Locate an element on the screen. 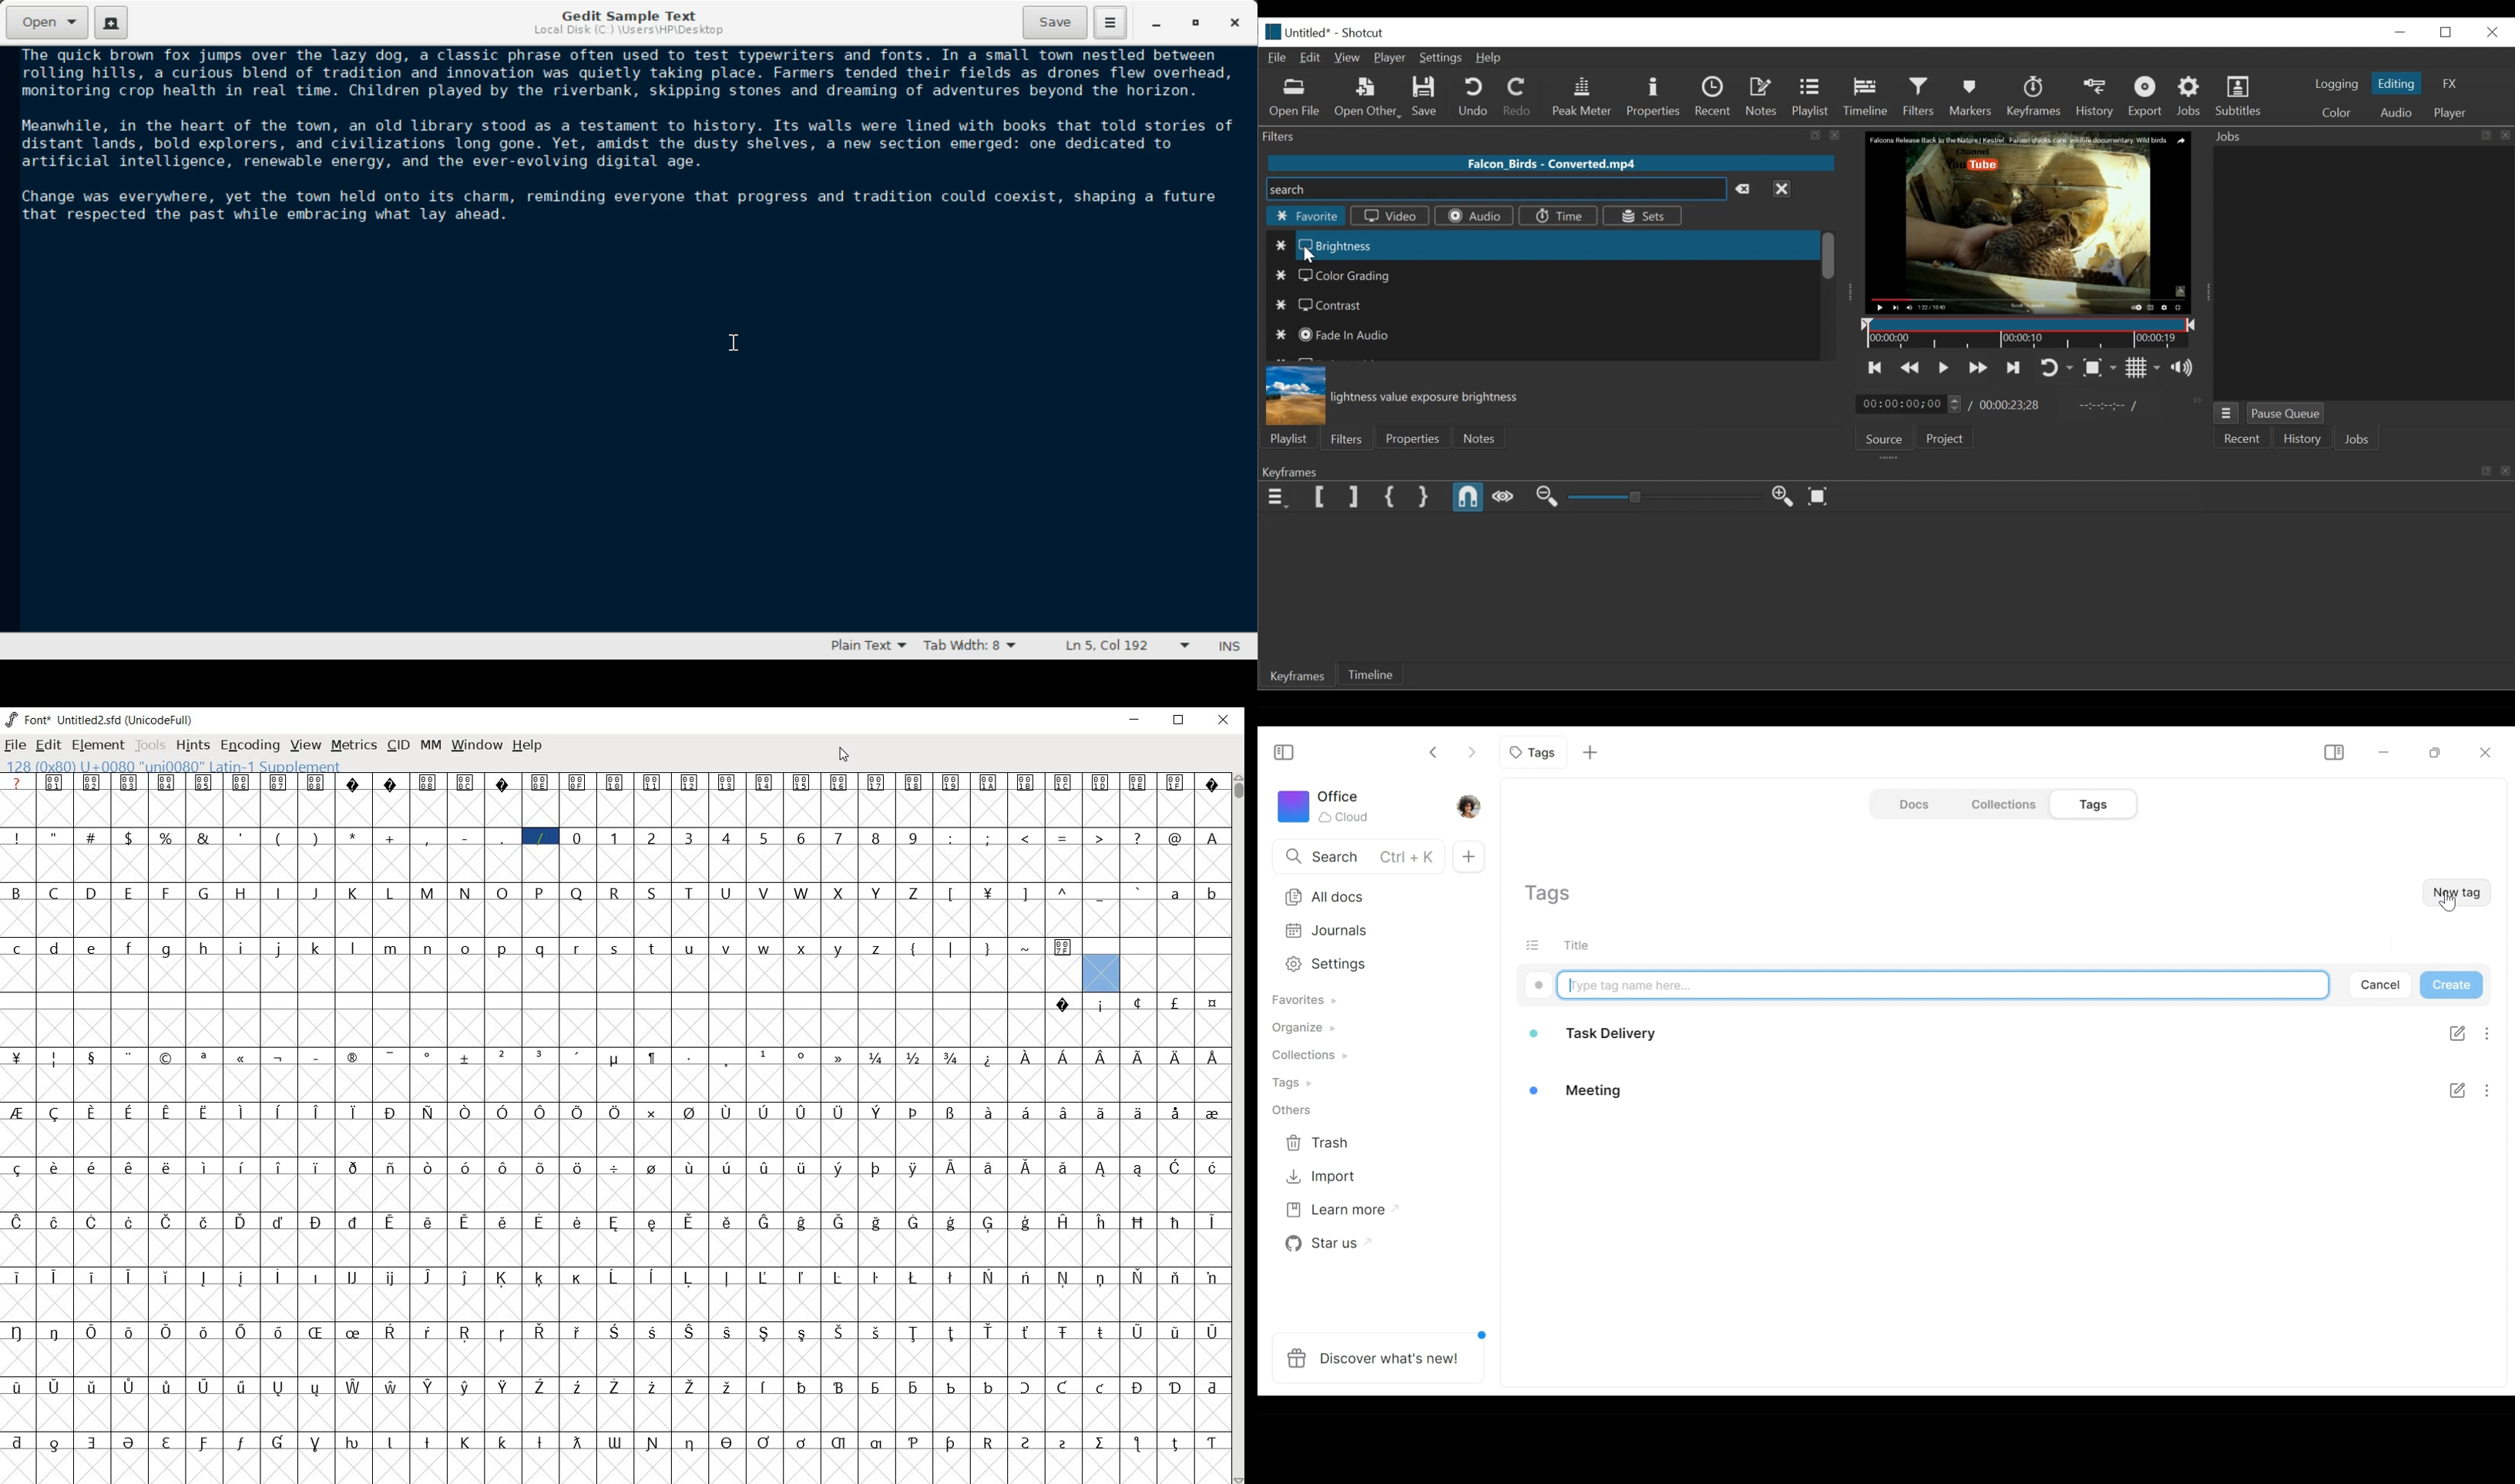 The image size is (2520, 1484). glyph is located at coordinates (15, 892).